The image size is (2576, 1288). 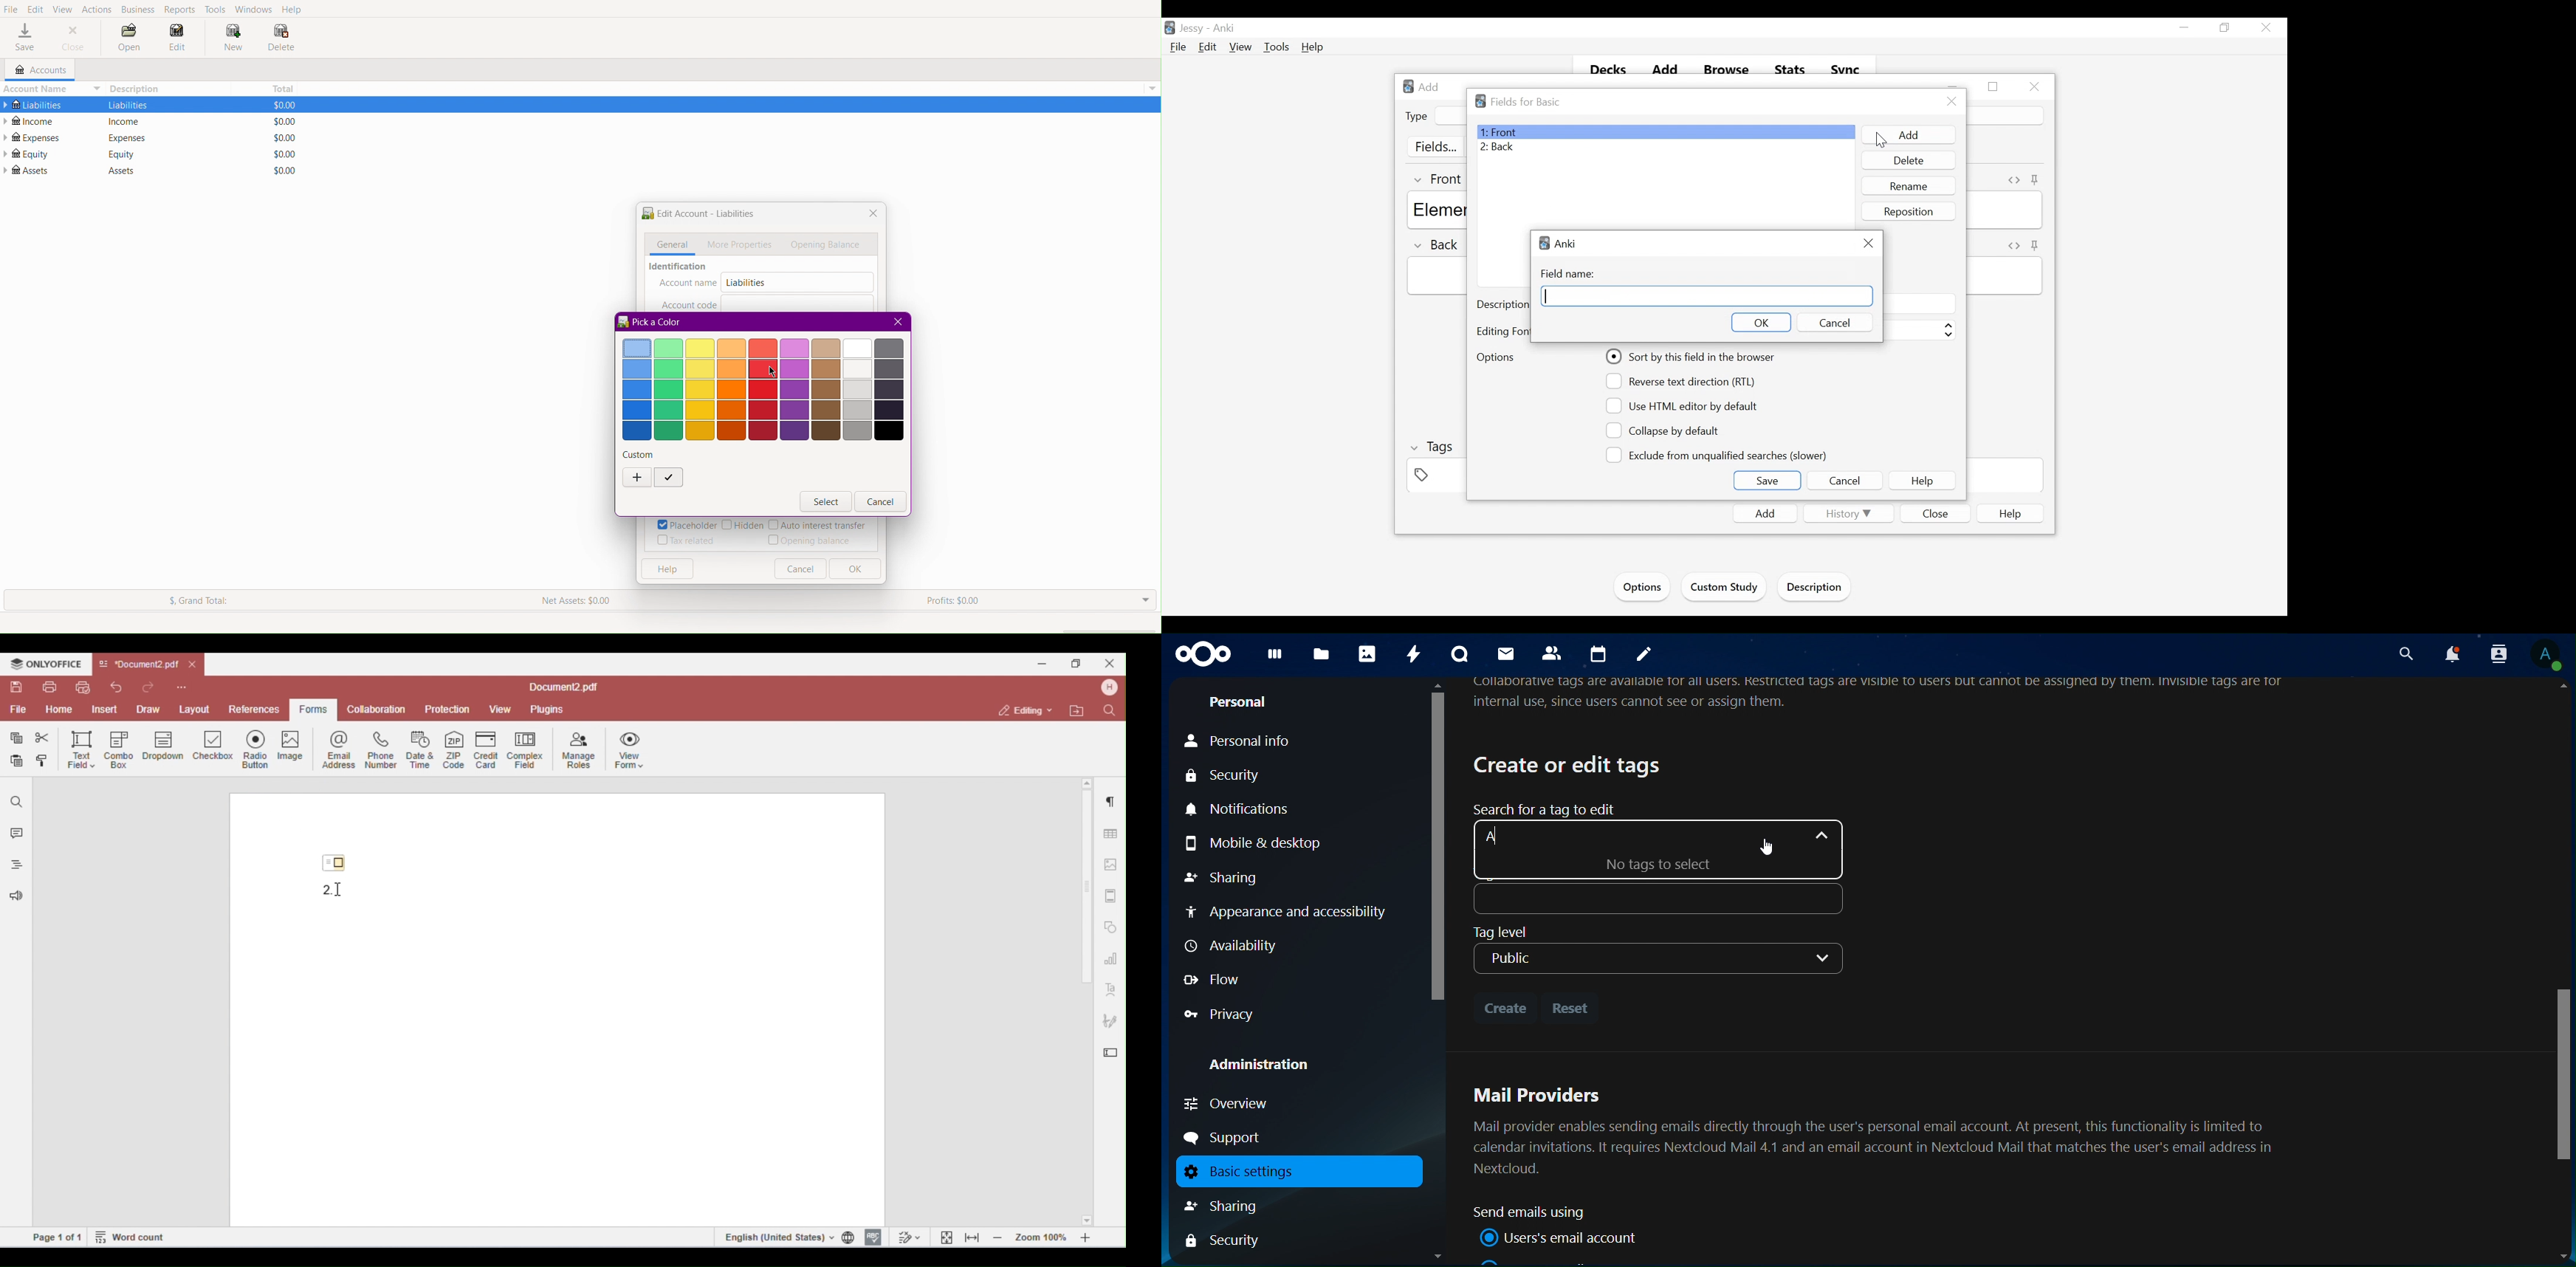 I want to click on Help, so click(x=294, y=10).